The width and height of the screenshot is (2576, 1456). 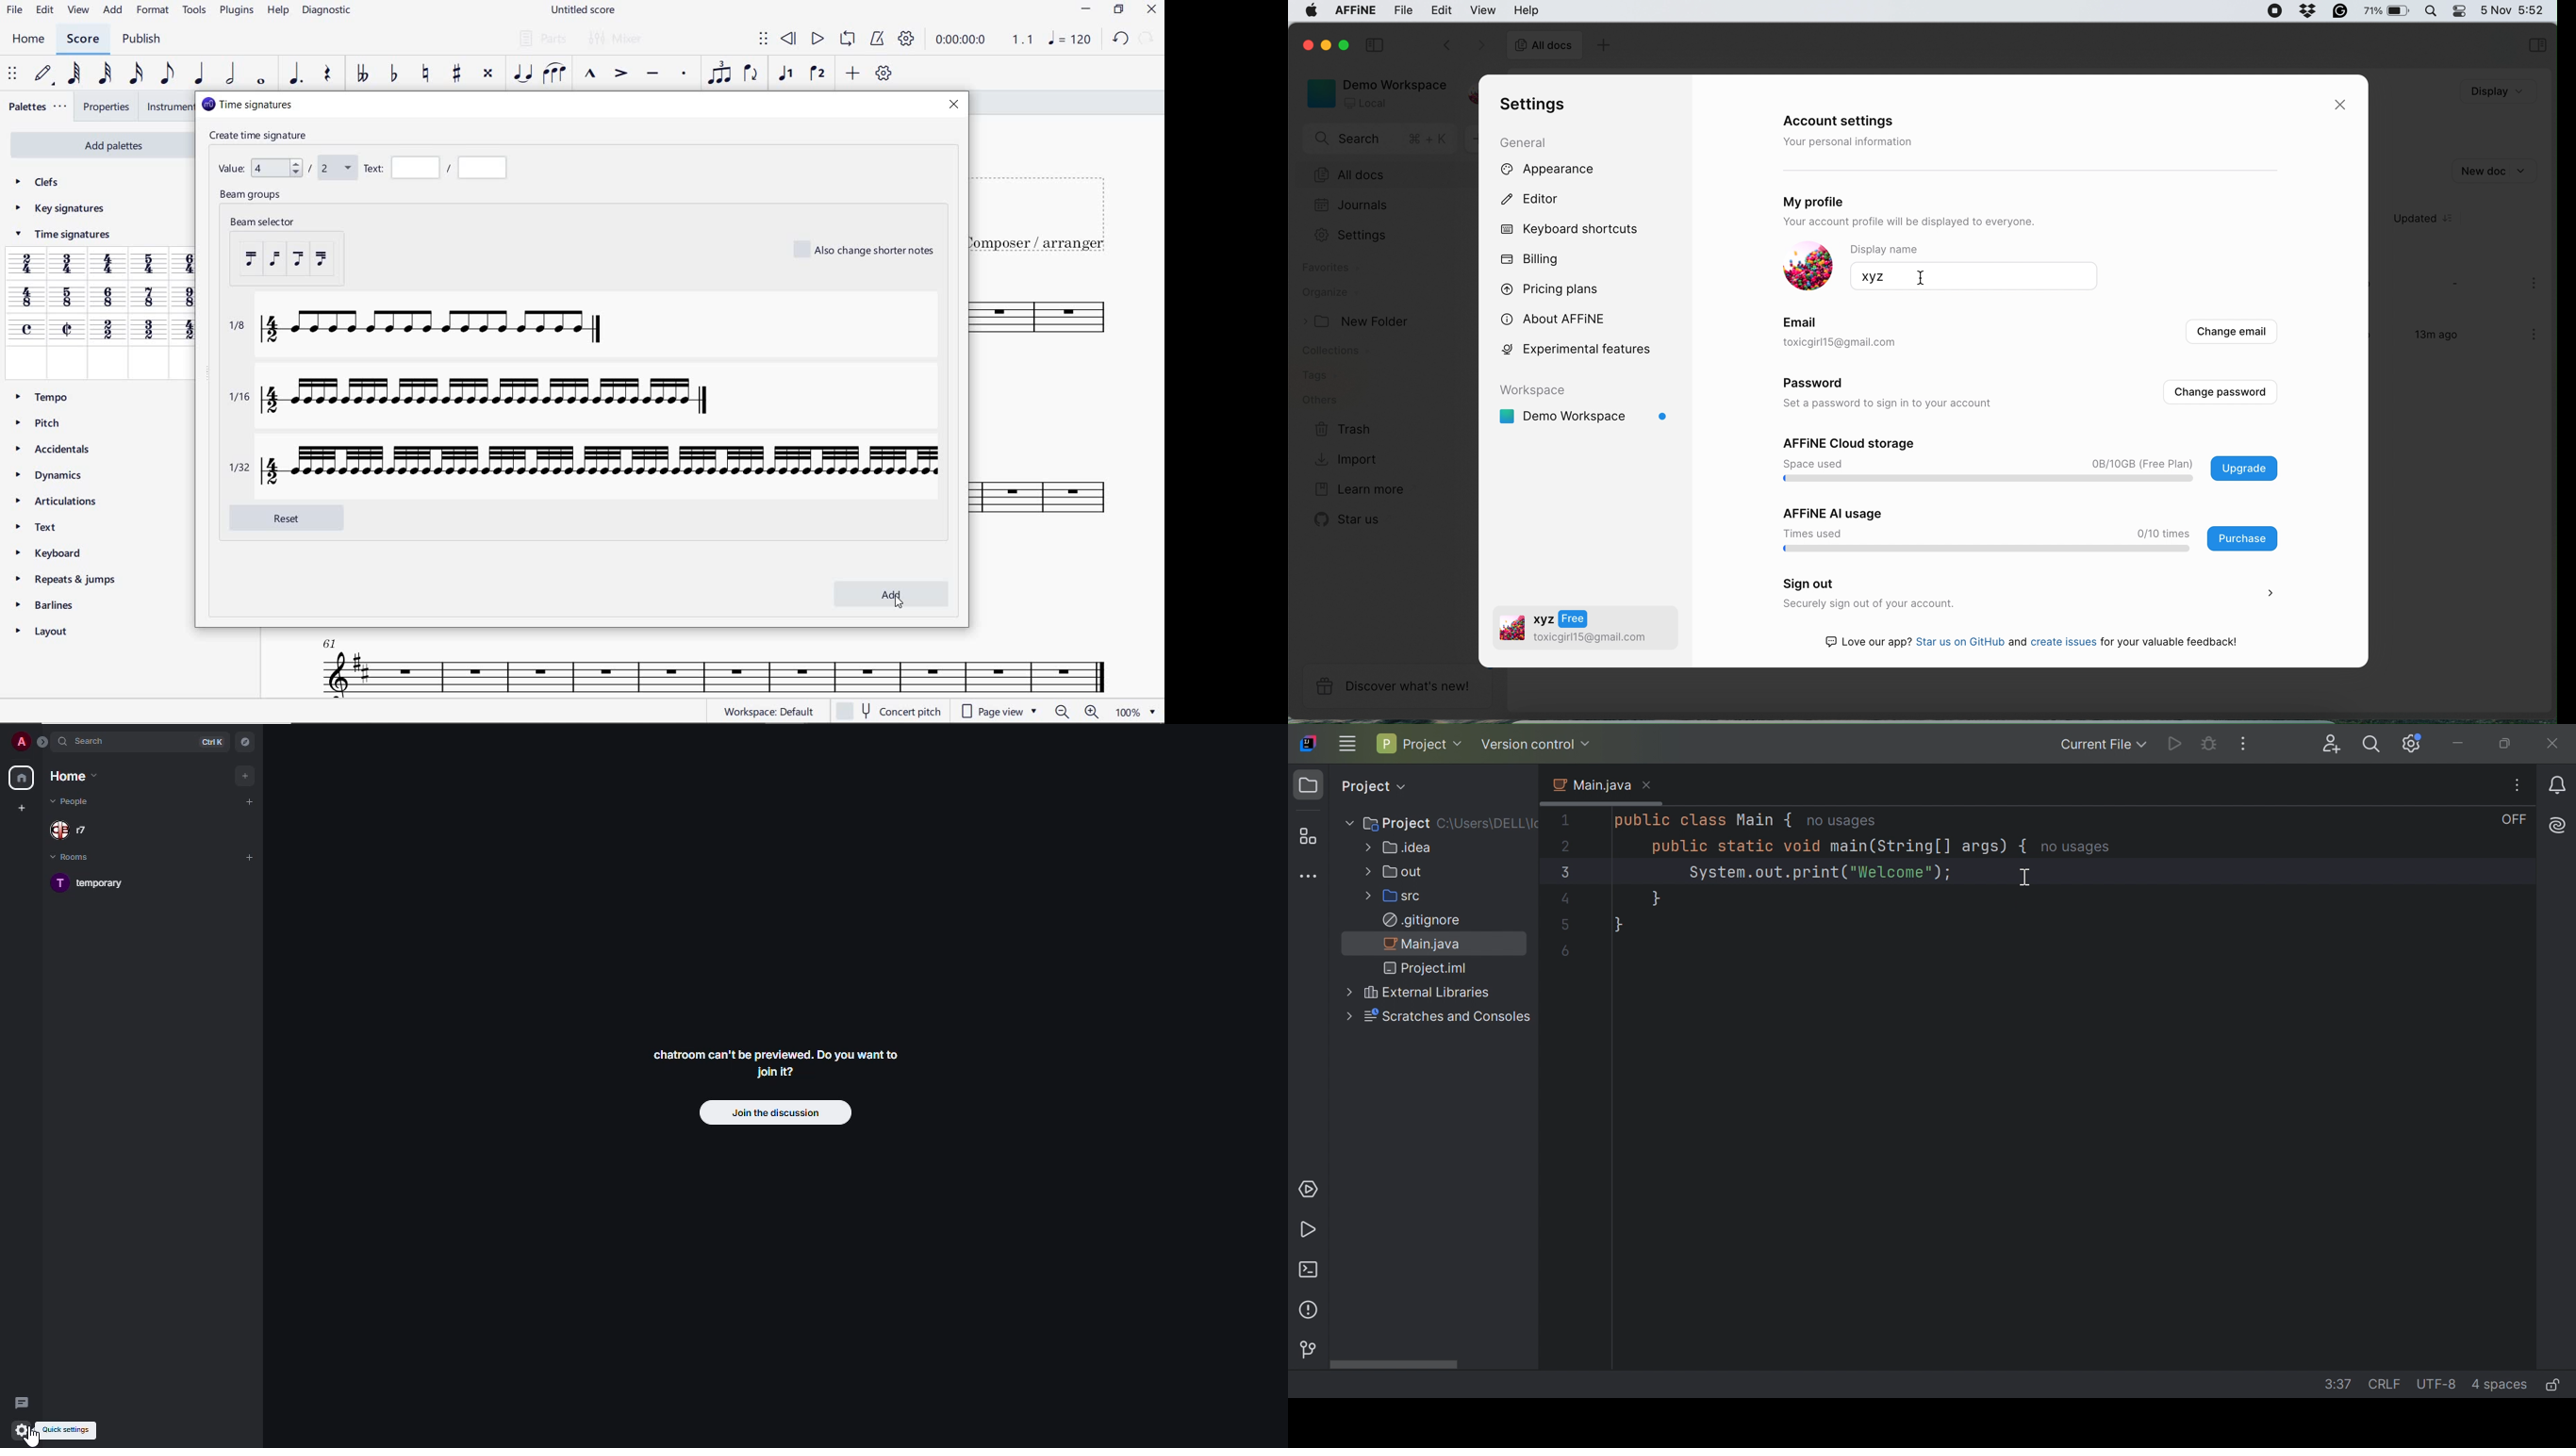 I want to click on DYNAMICS, so click(x=51, y=475).